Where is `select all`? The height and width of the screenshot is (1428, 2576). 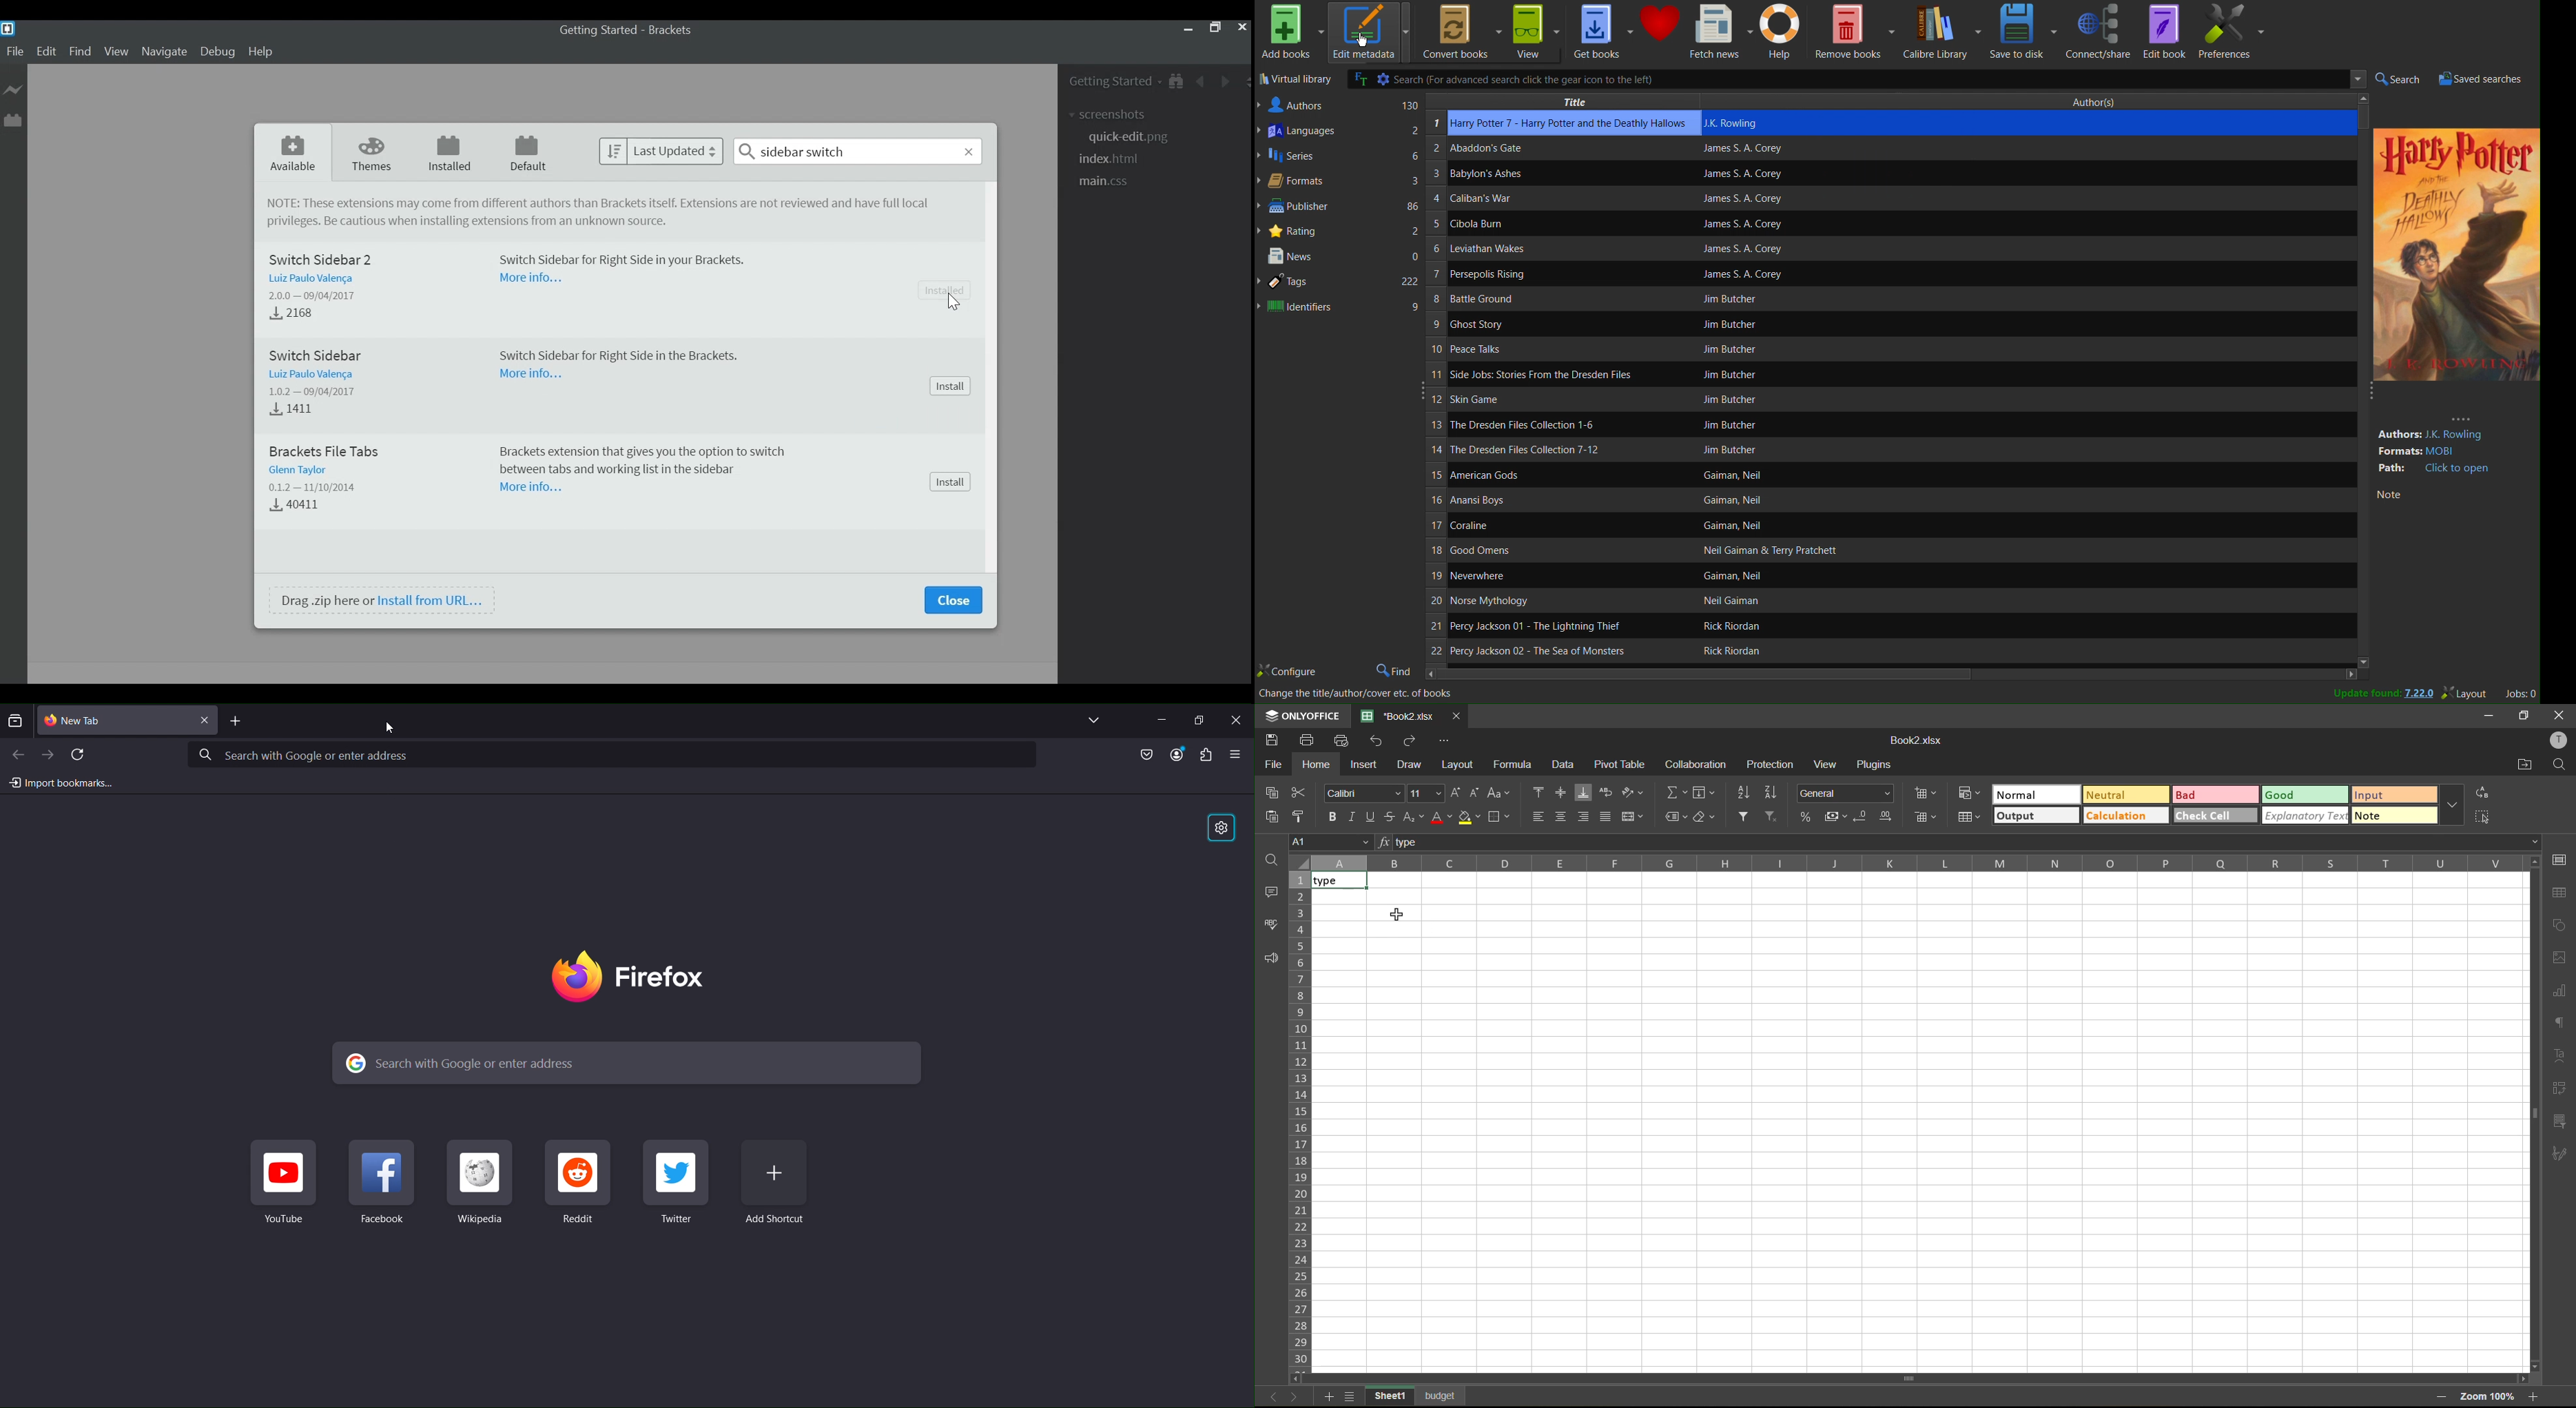 select all is located at coordinates (2482, 817).